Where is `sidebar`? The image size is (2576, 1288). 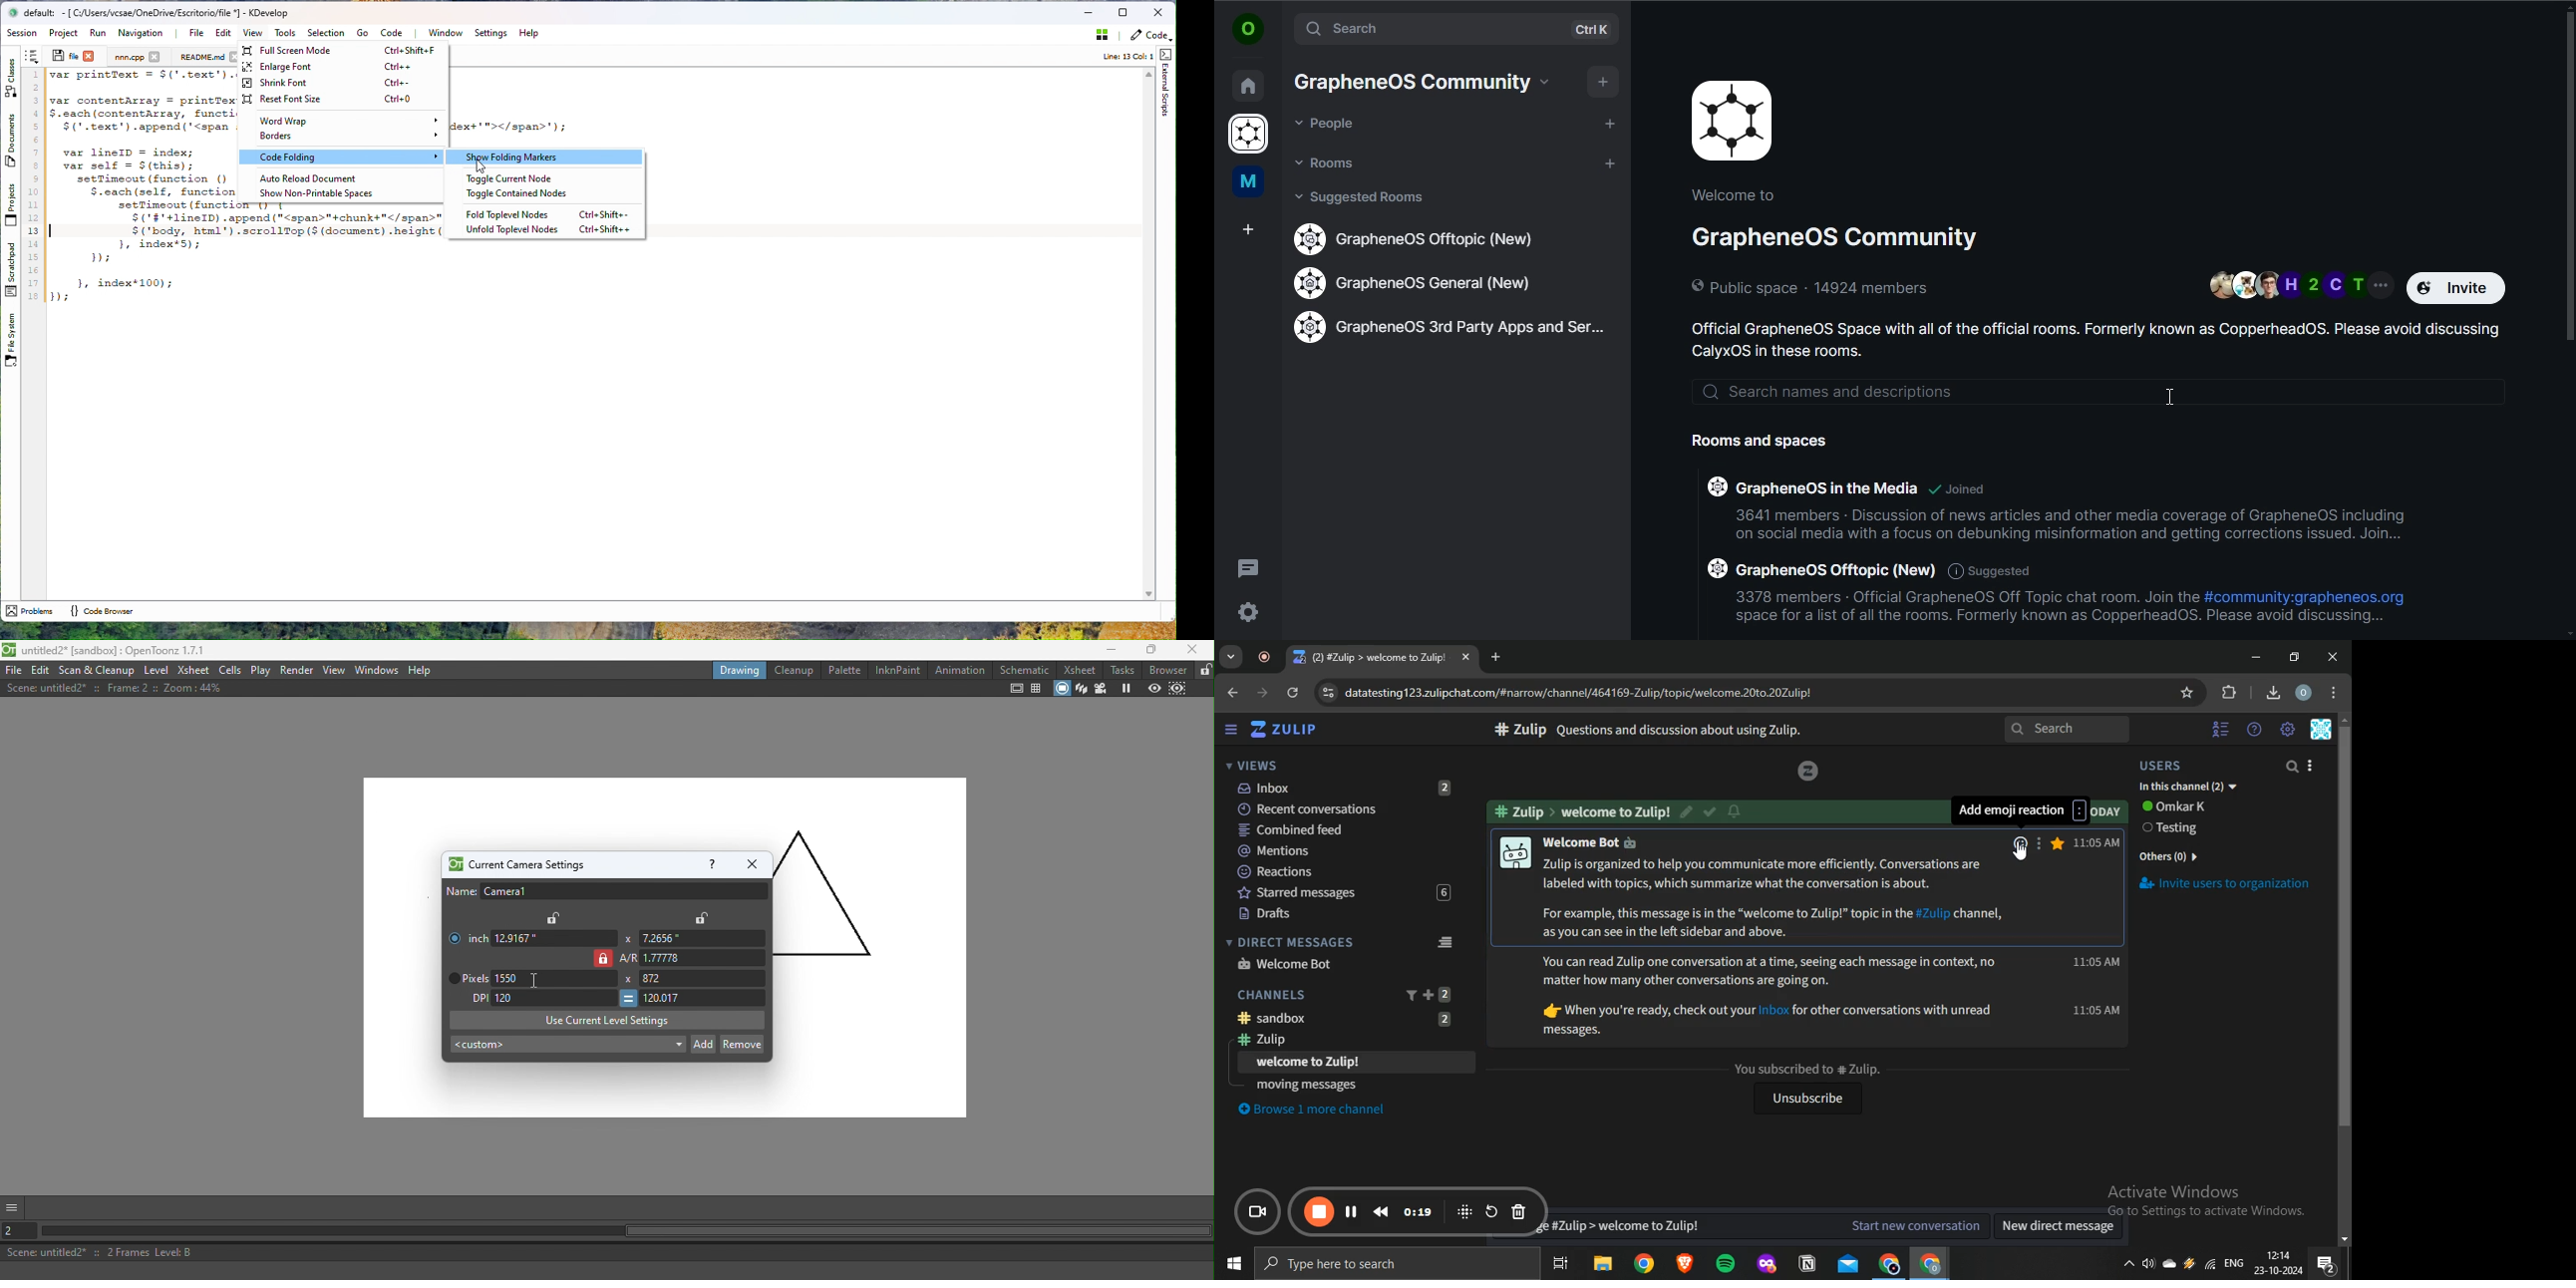 sidebar is located at coordinates (1231, 730).